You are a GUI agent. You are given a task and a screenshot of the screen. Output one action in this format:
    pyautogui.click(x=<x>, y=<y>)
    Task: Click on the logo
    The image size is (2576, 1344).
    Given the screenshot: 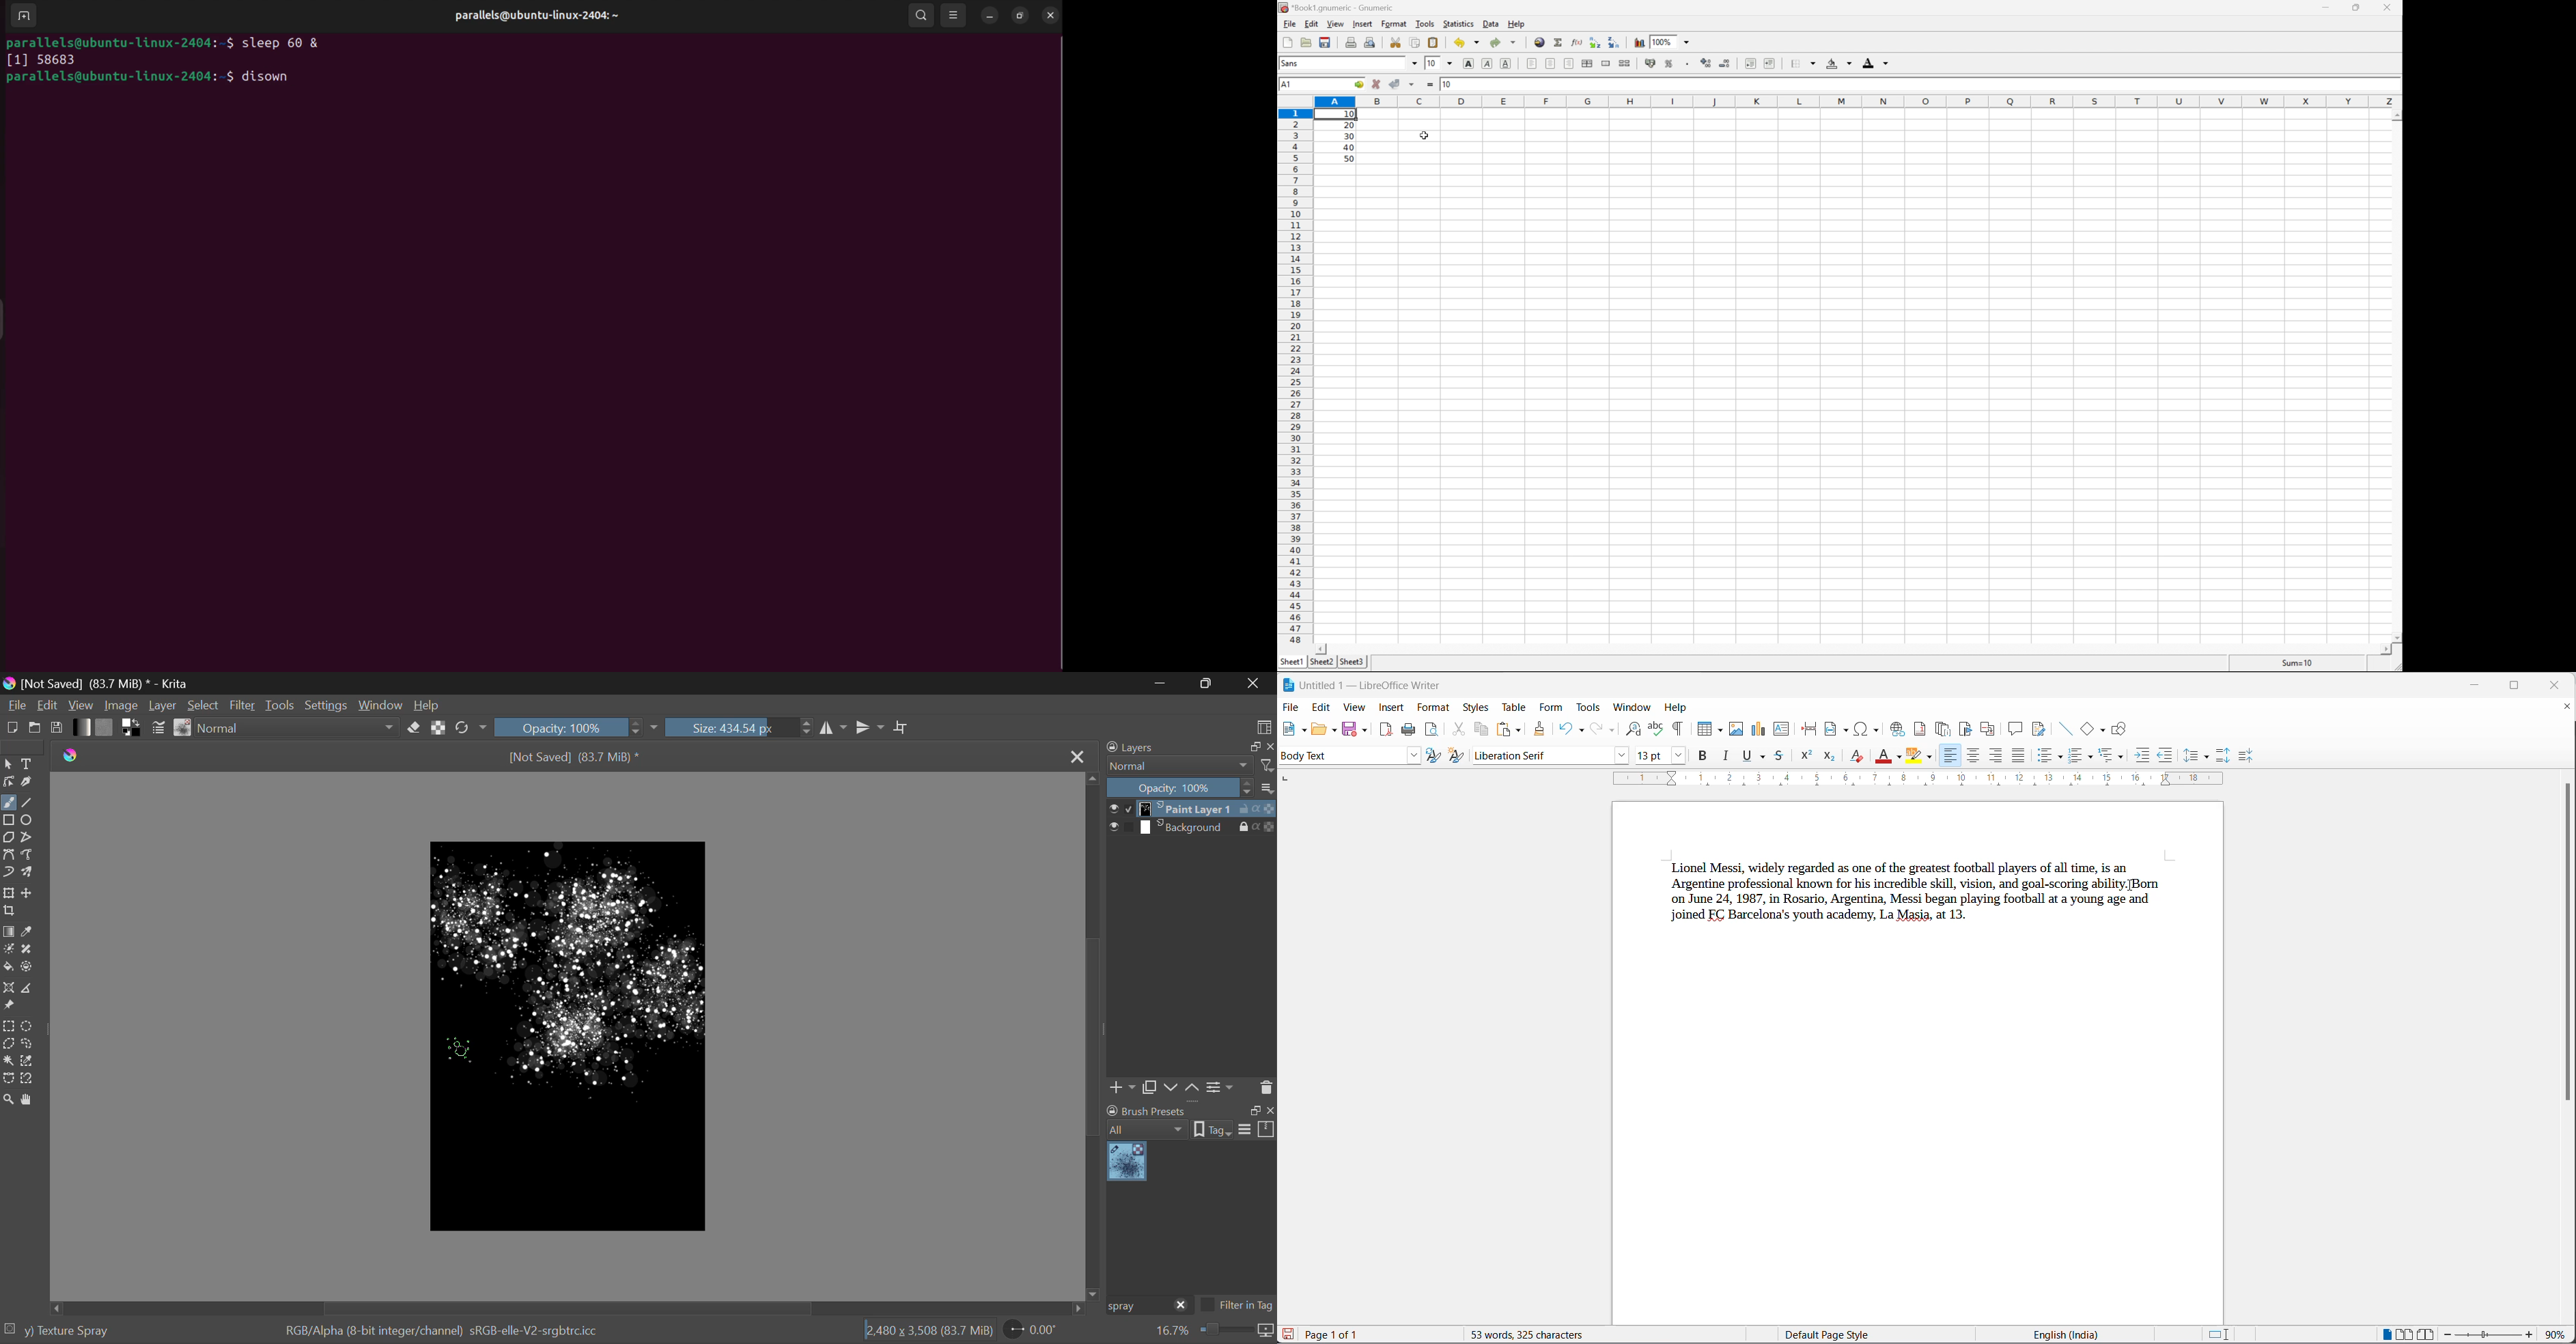 What is the action you would take?
    pyautogui.click(x=9, y=685)
    